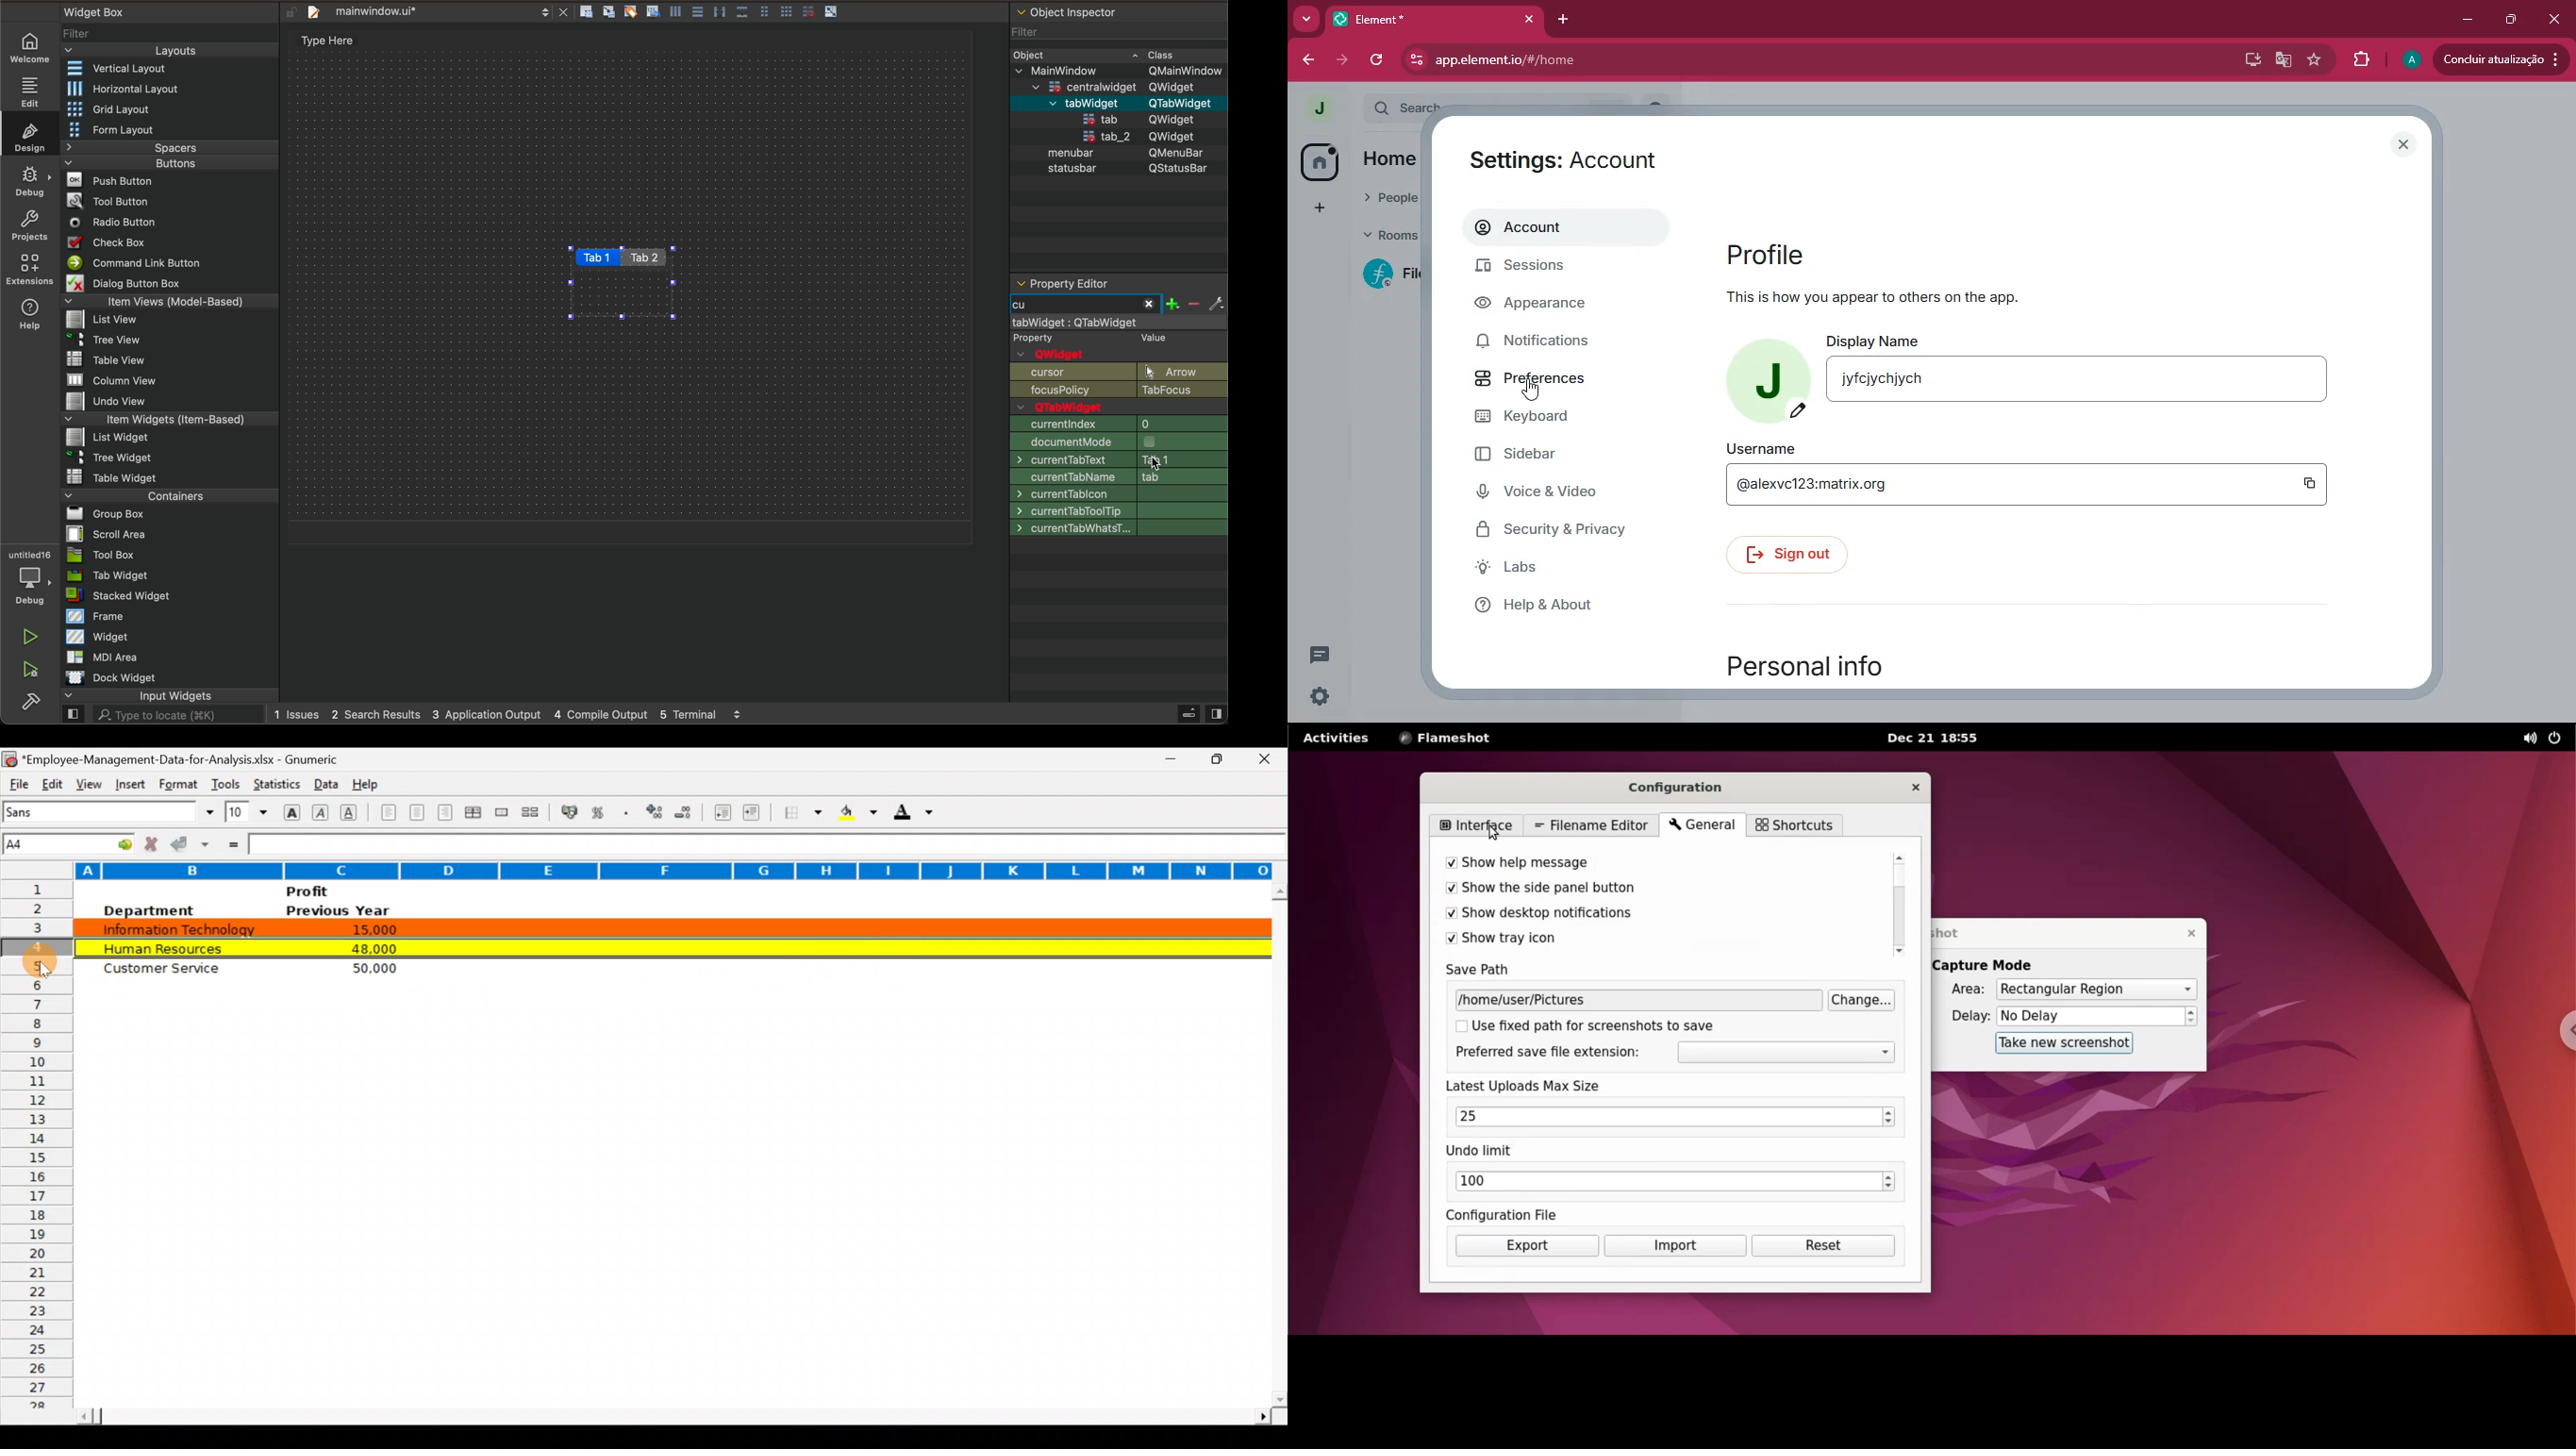 The image size is (2576, 1456). What do you see at coordinates (1084, 306) in the screenshot?
I see `typed cu` at bounding box center [1084, 306].